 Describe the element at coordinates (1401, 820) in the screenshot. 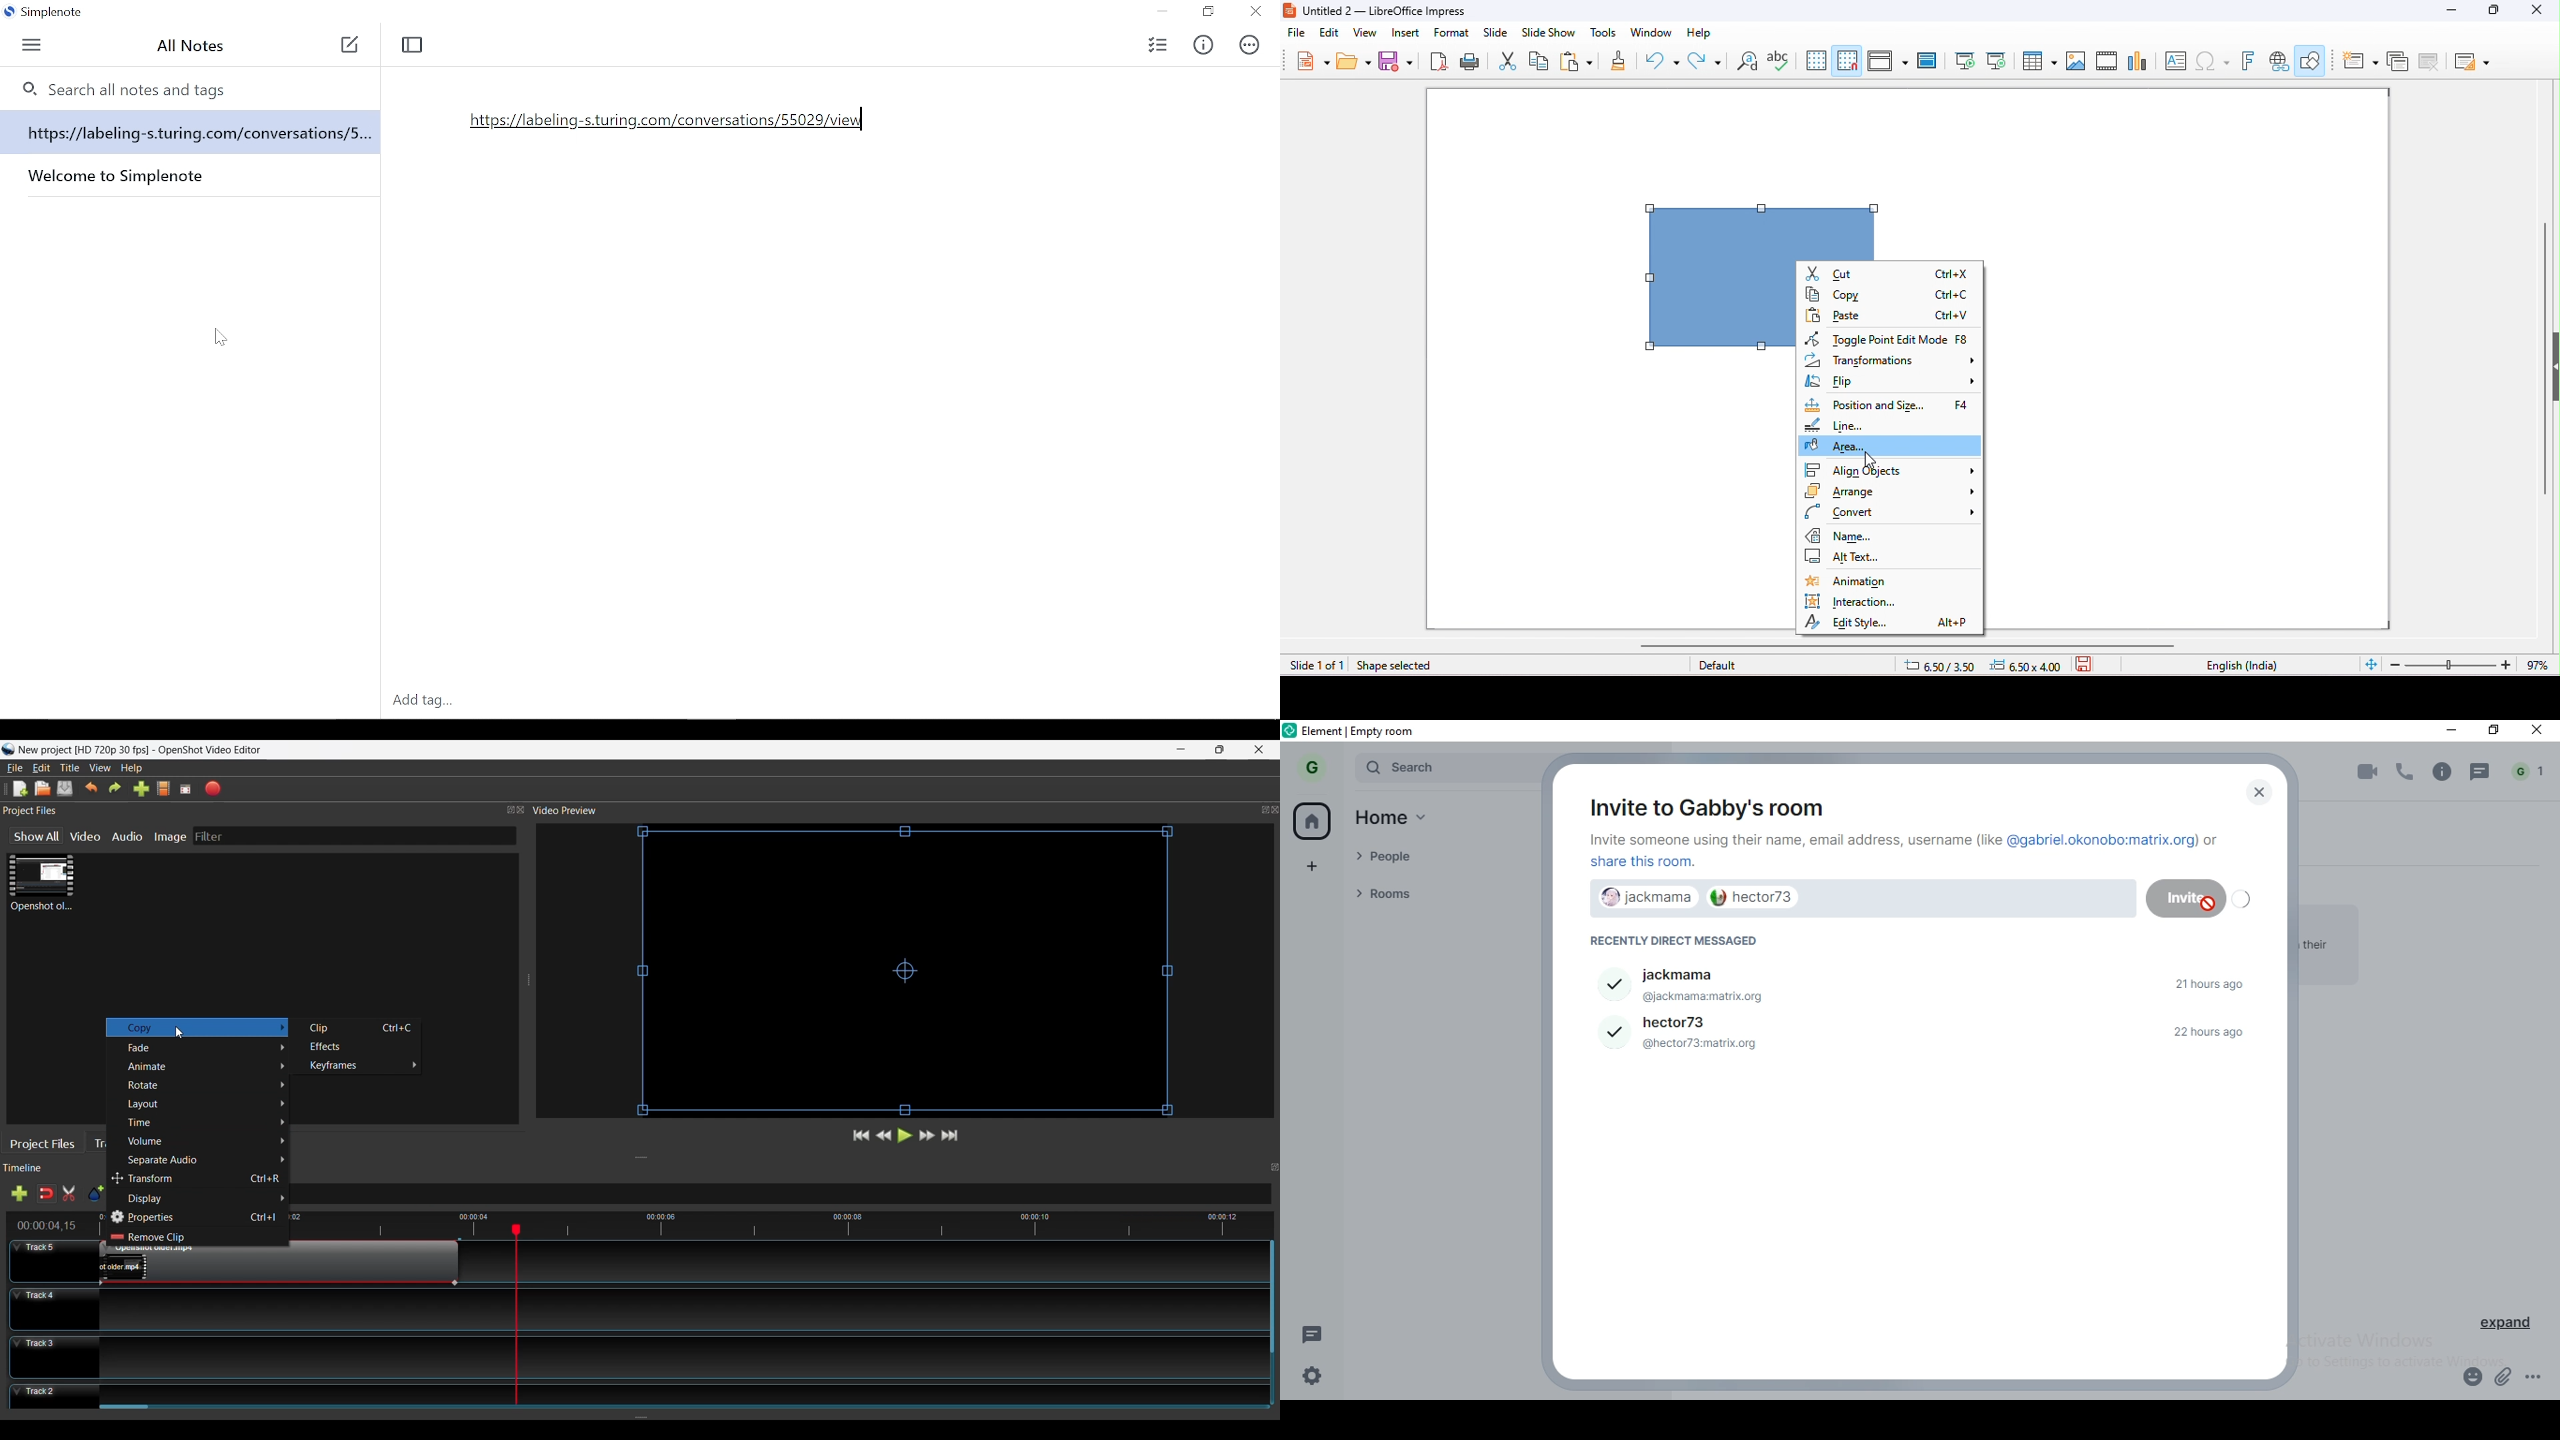

I see `home` at that location.